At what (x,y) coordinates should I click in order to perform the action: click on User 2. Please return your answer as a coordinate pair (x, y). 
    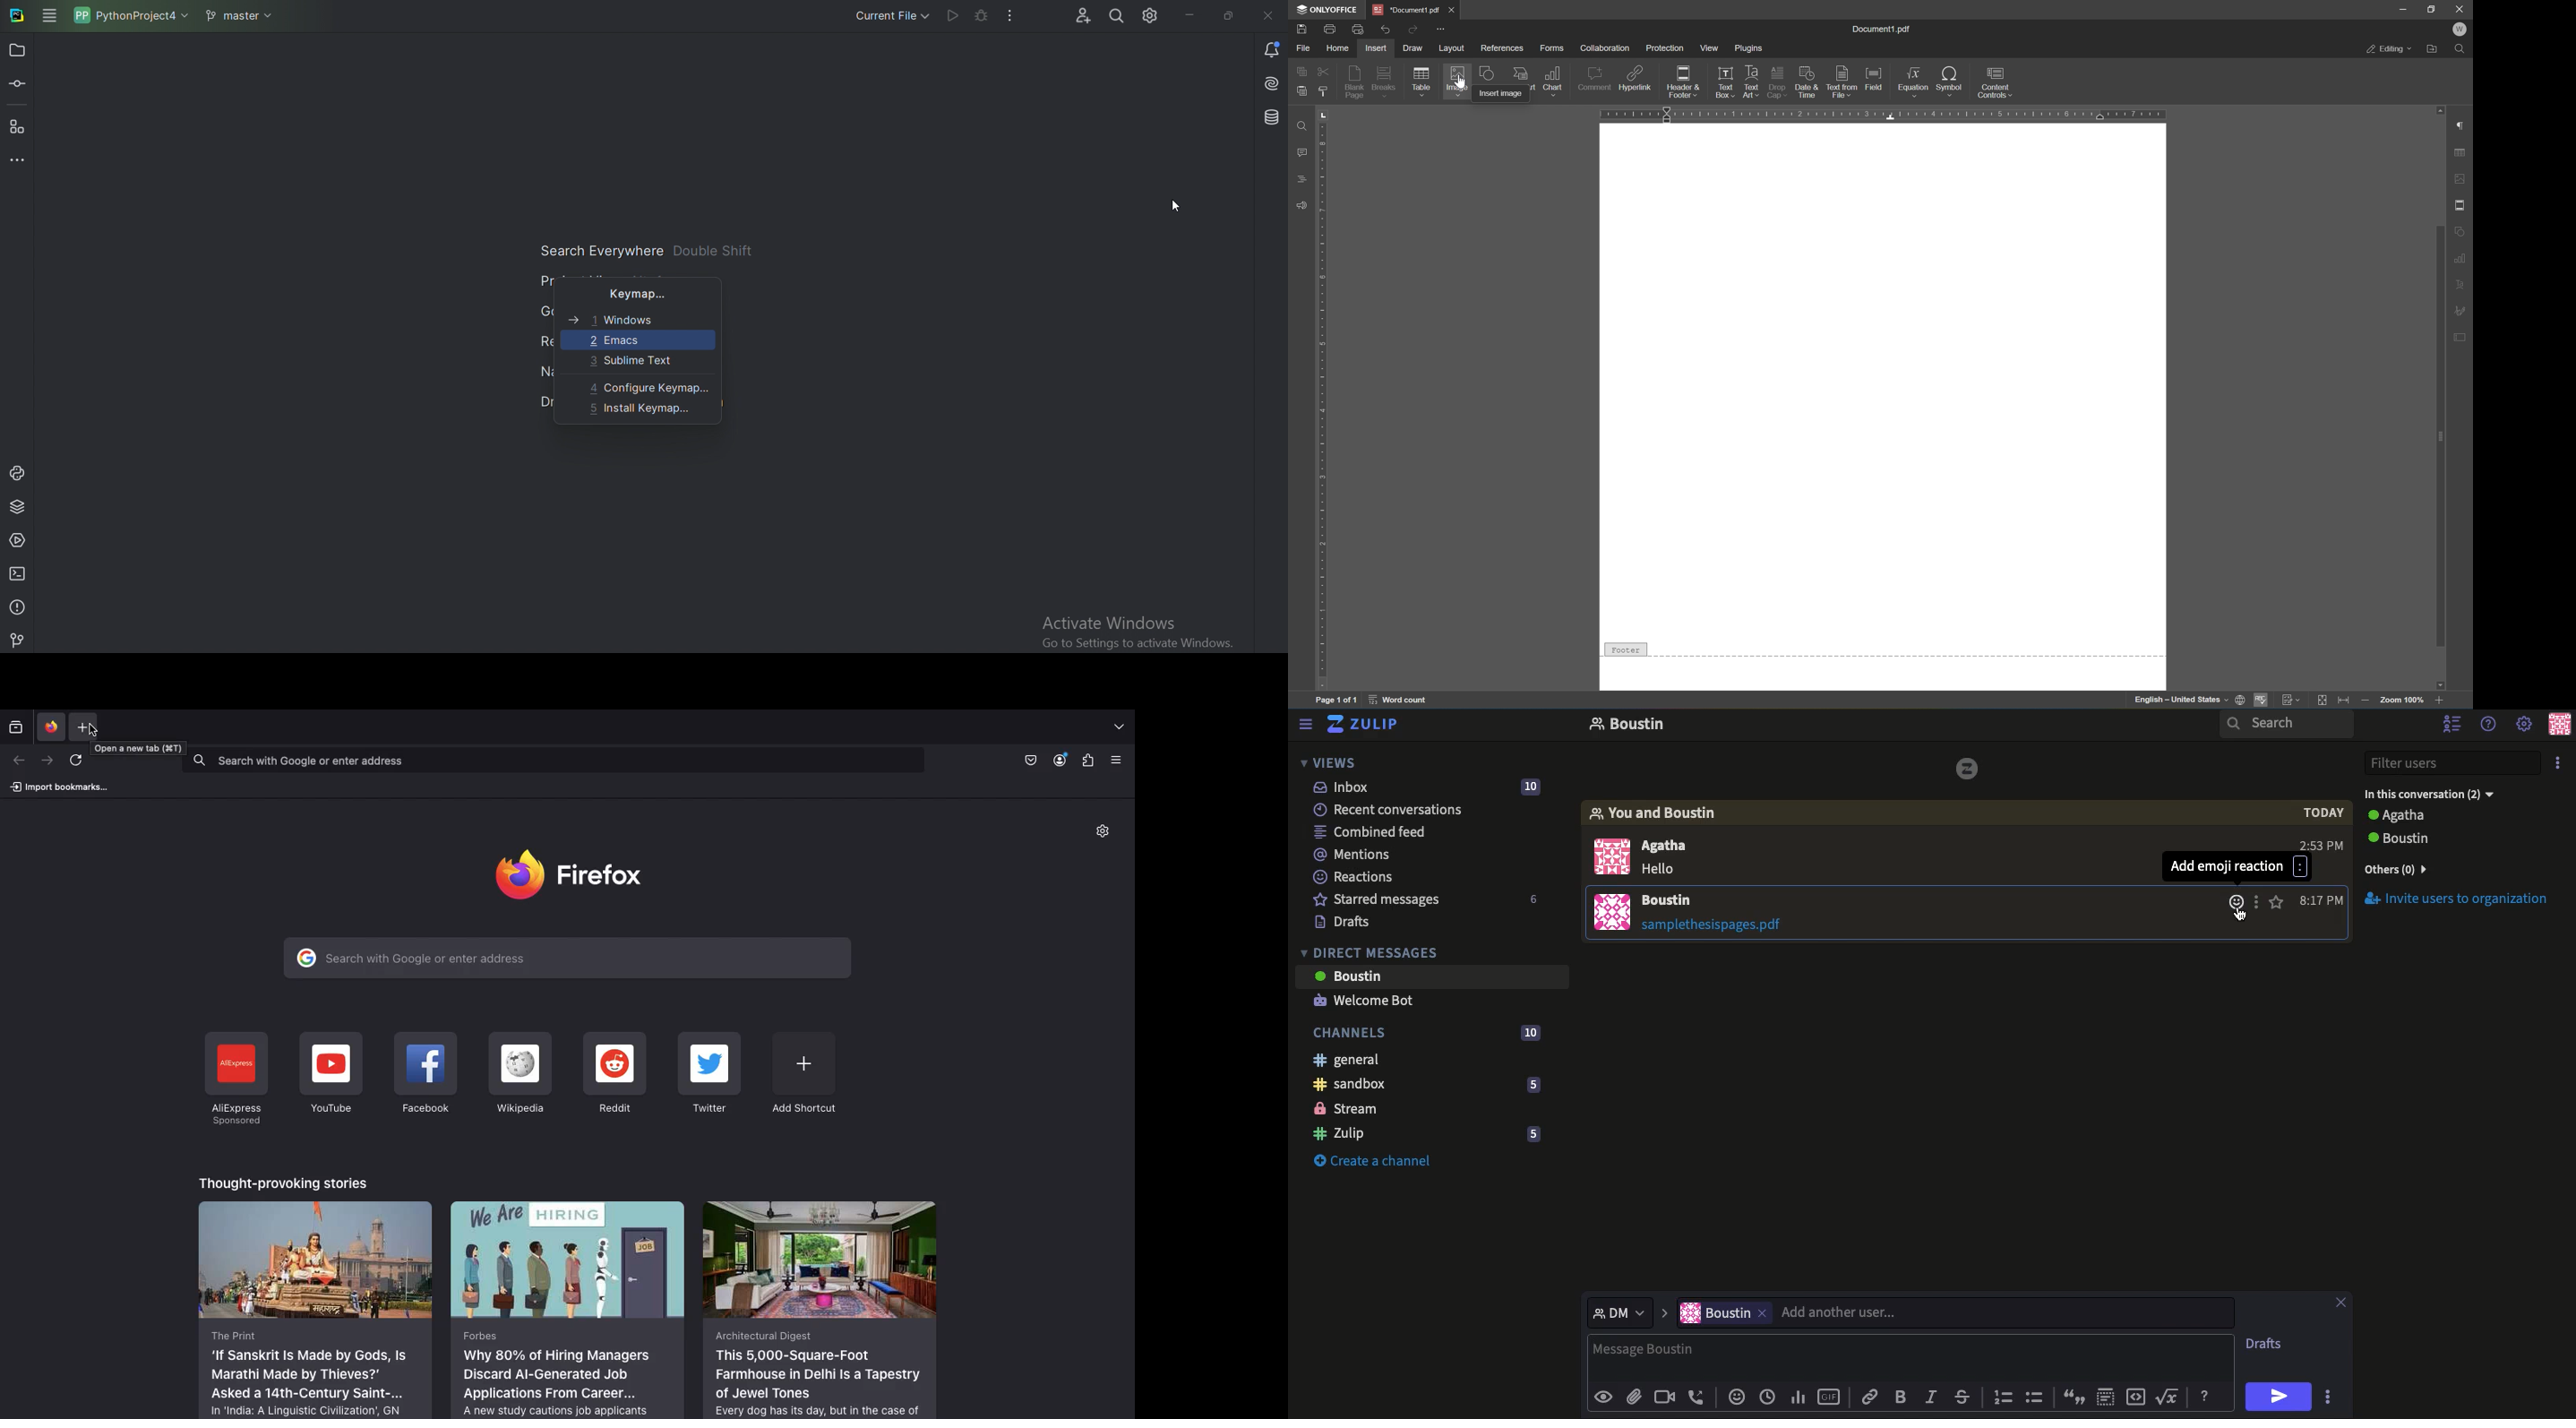
    Looking at the image, I should click on (2445, 838).